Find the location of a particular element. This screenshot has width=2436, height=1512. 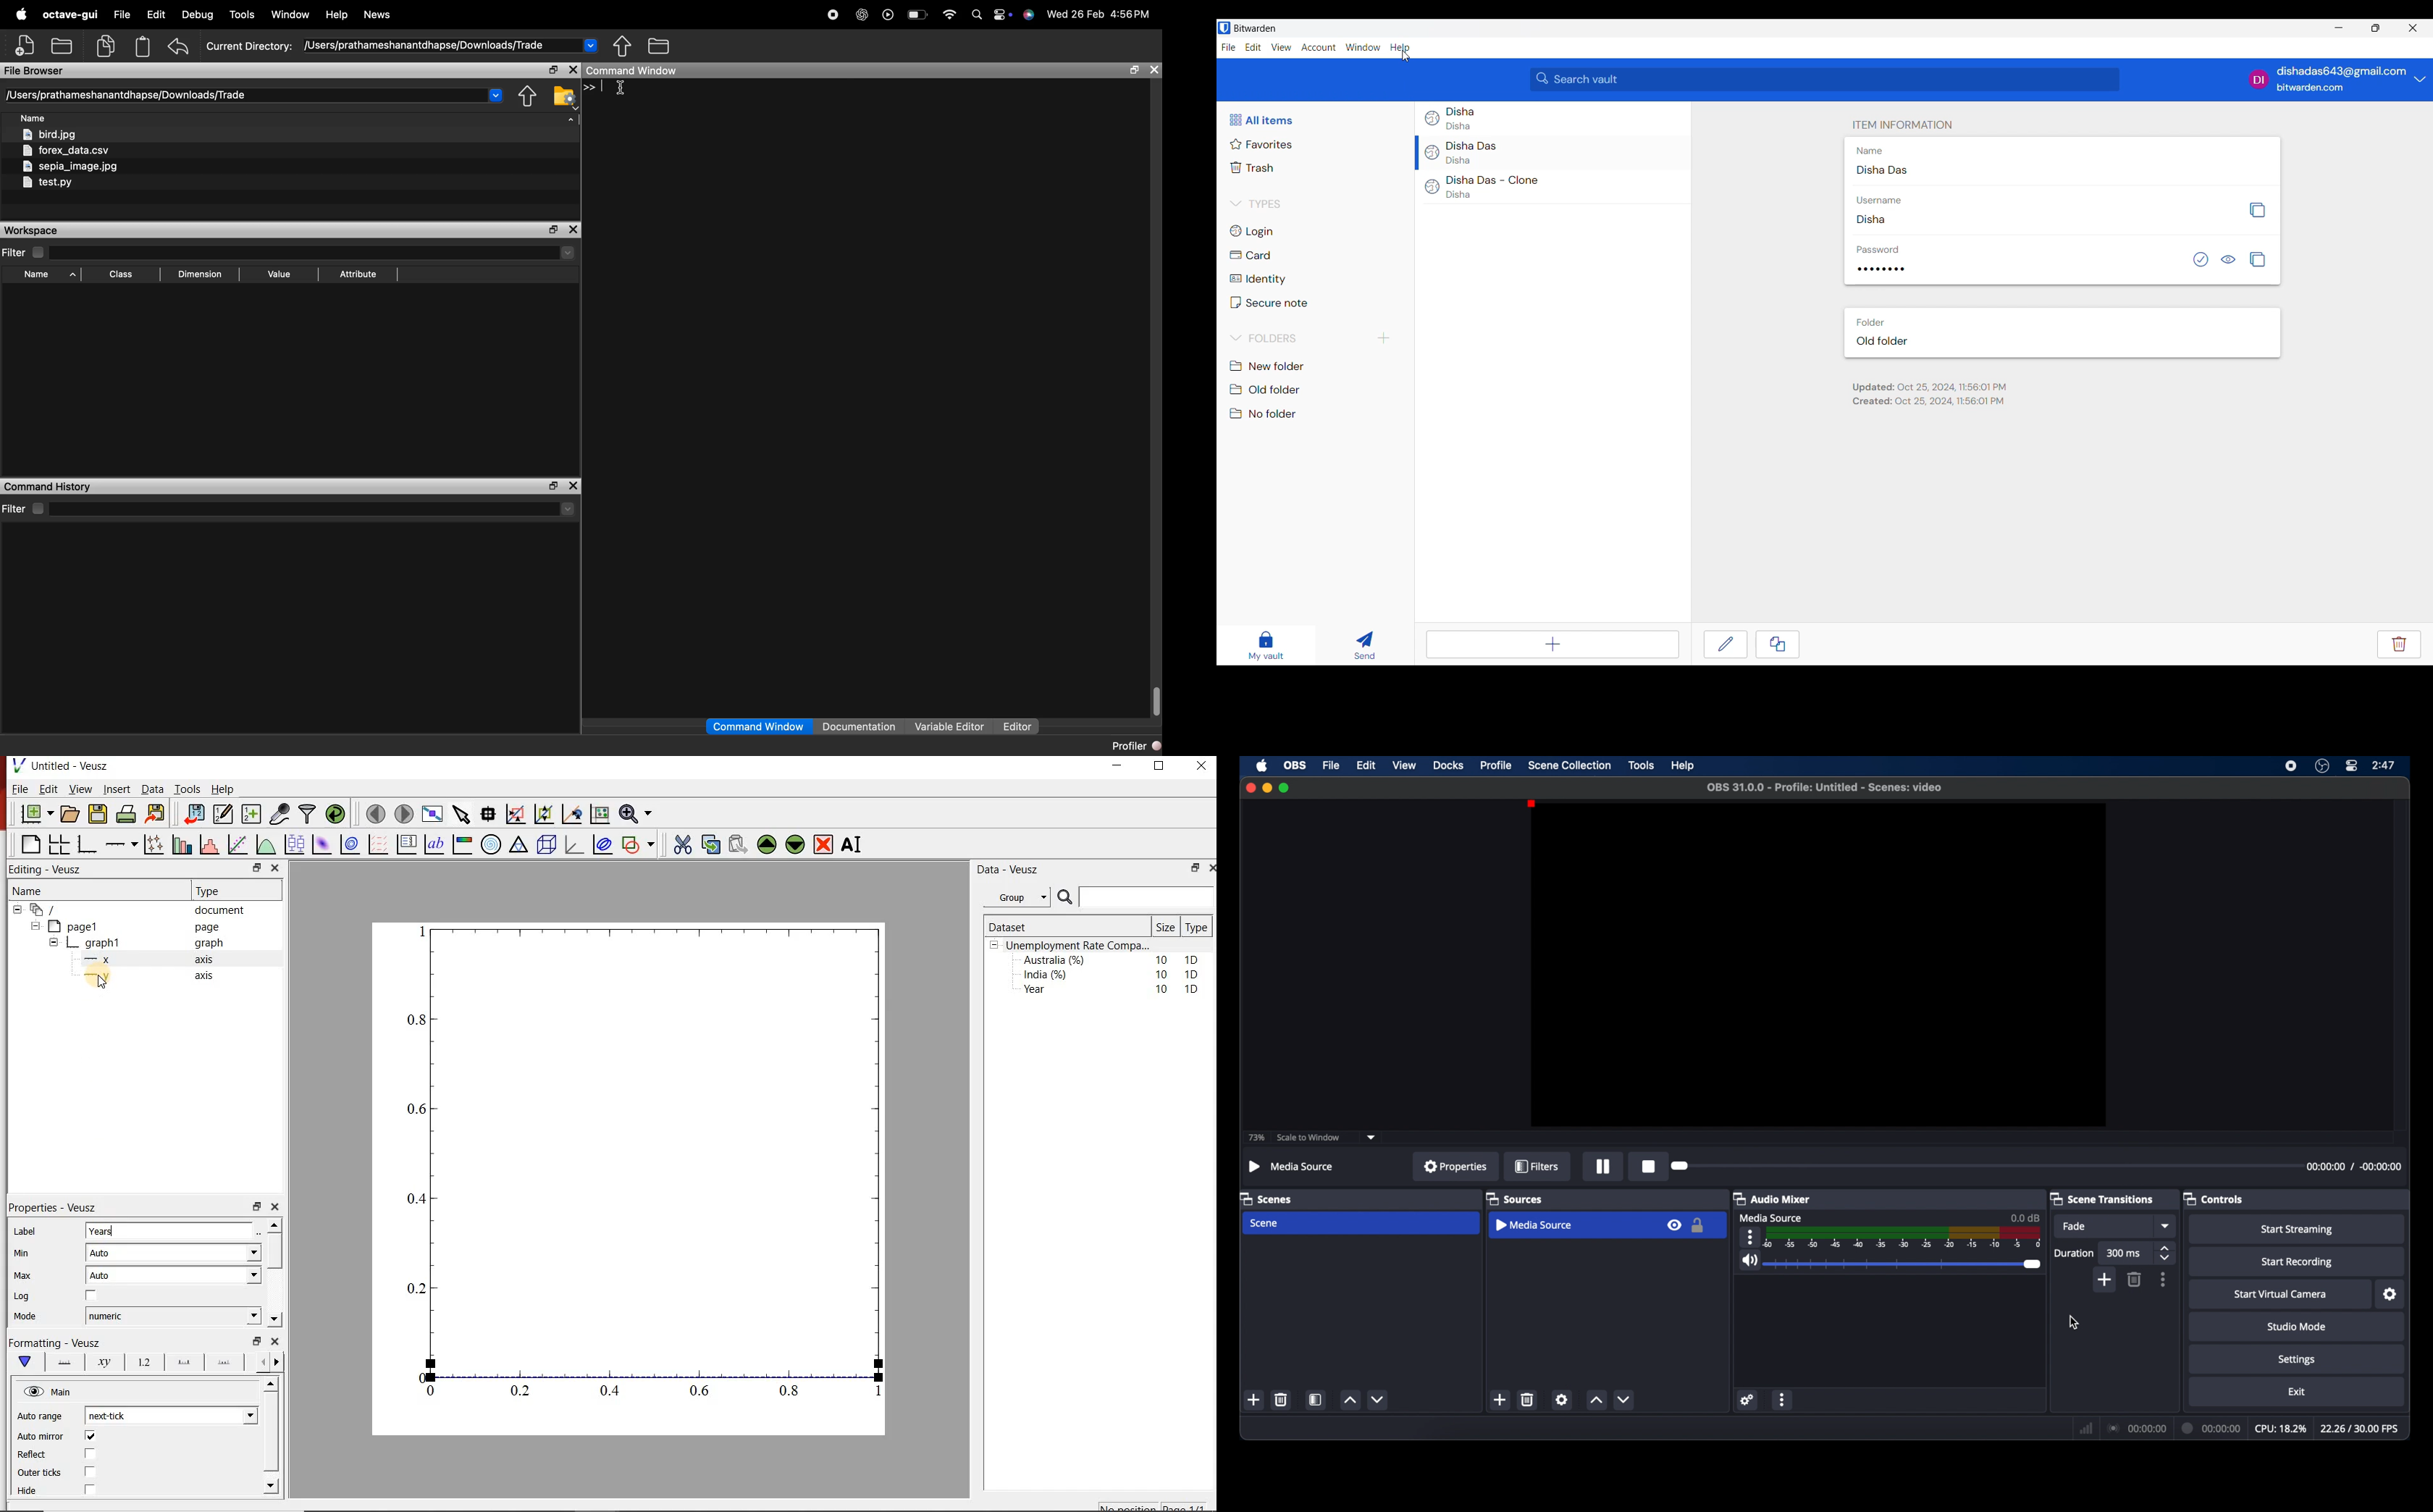

view is located at coordinates (1405, 766).